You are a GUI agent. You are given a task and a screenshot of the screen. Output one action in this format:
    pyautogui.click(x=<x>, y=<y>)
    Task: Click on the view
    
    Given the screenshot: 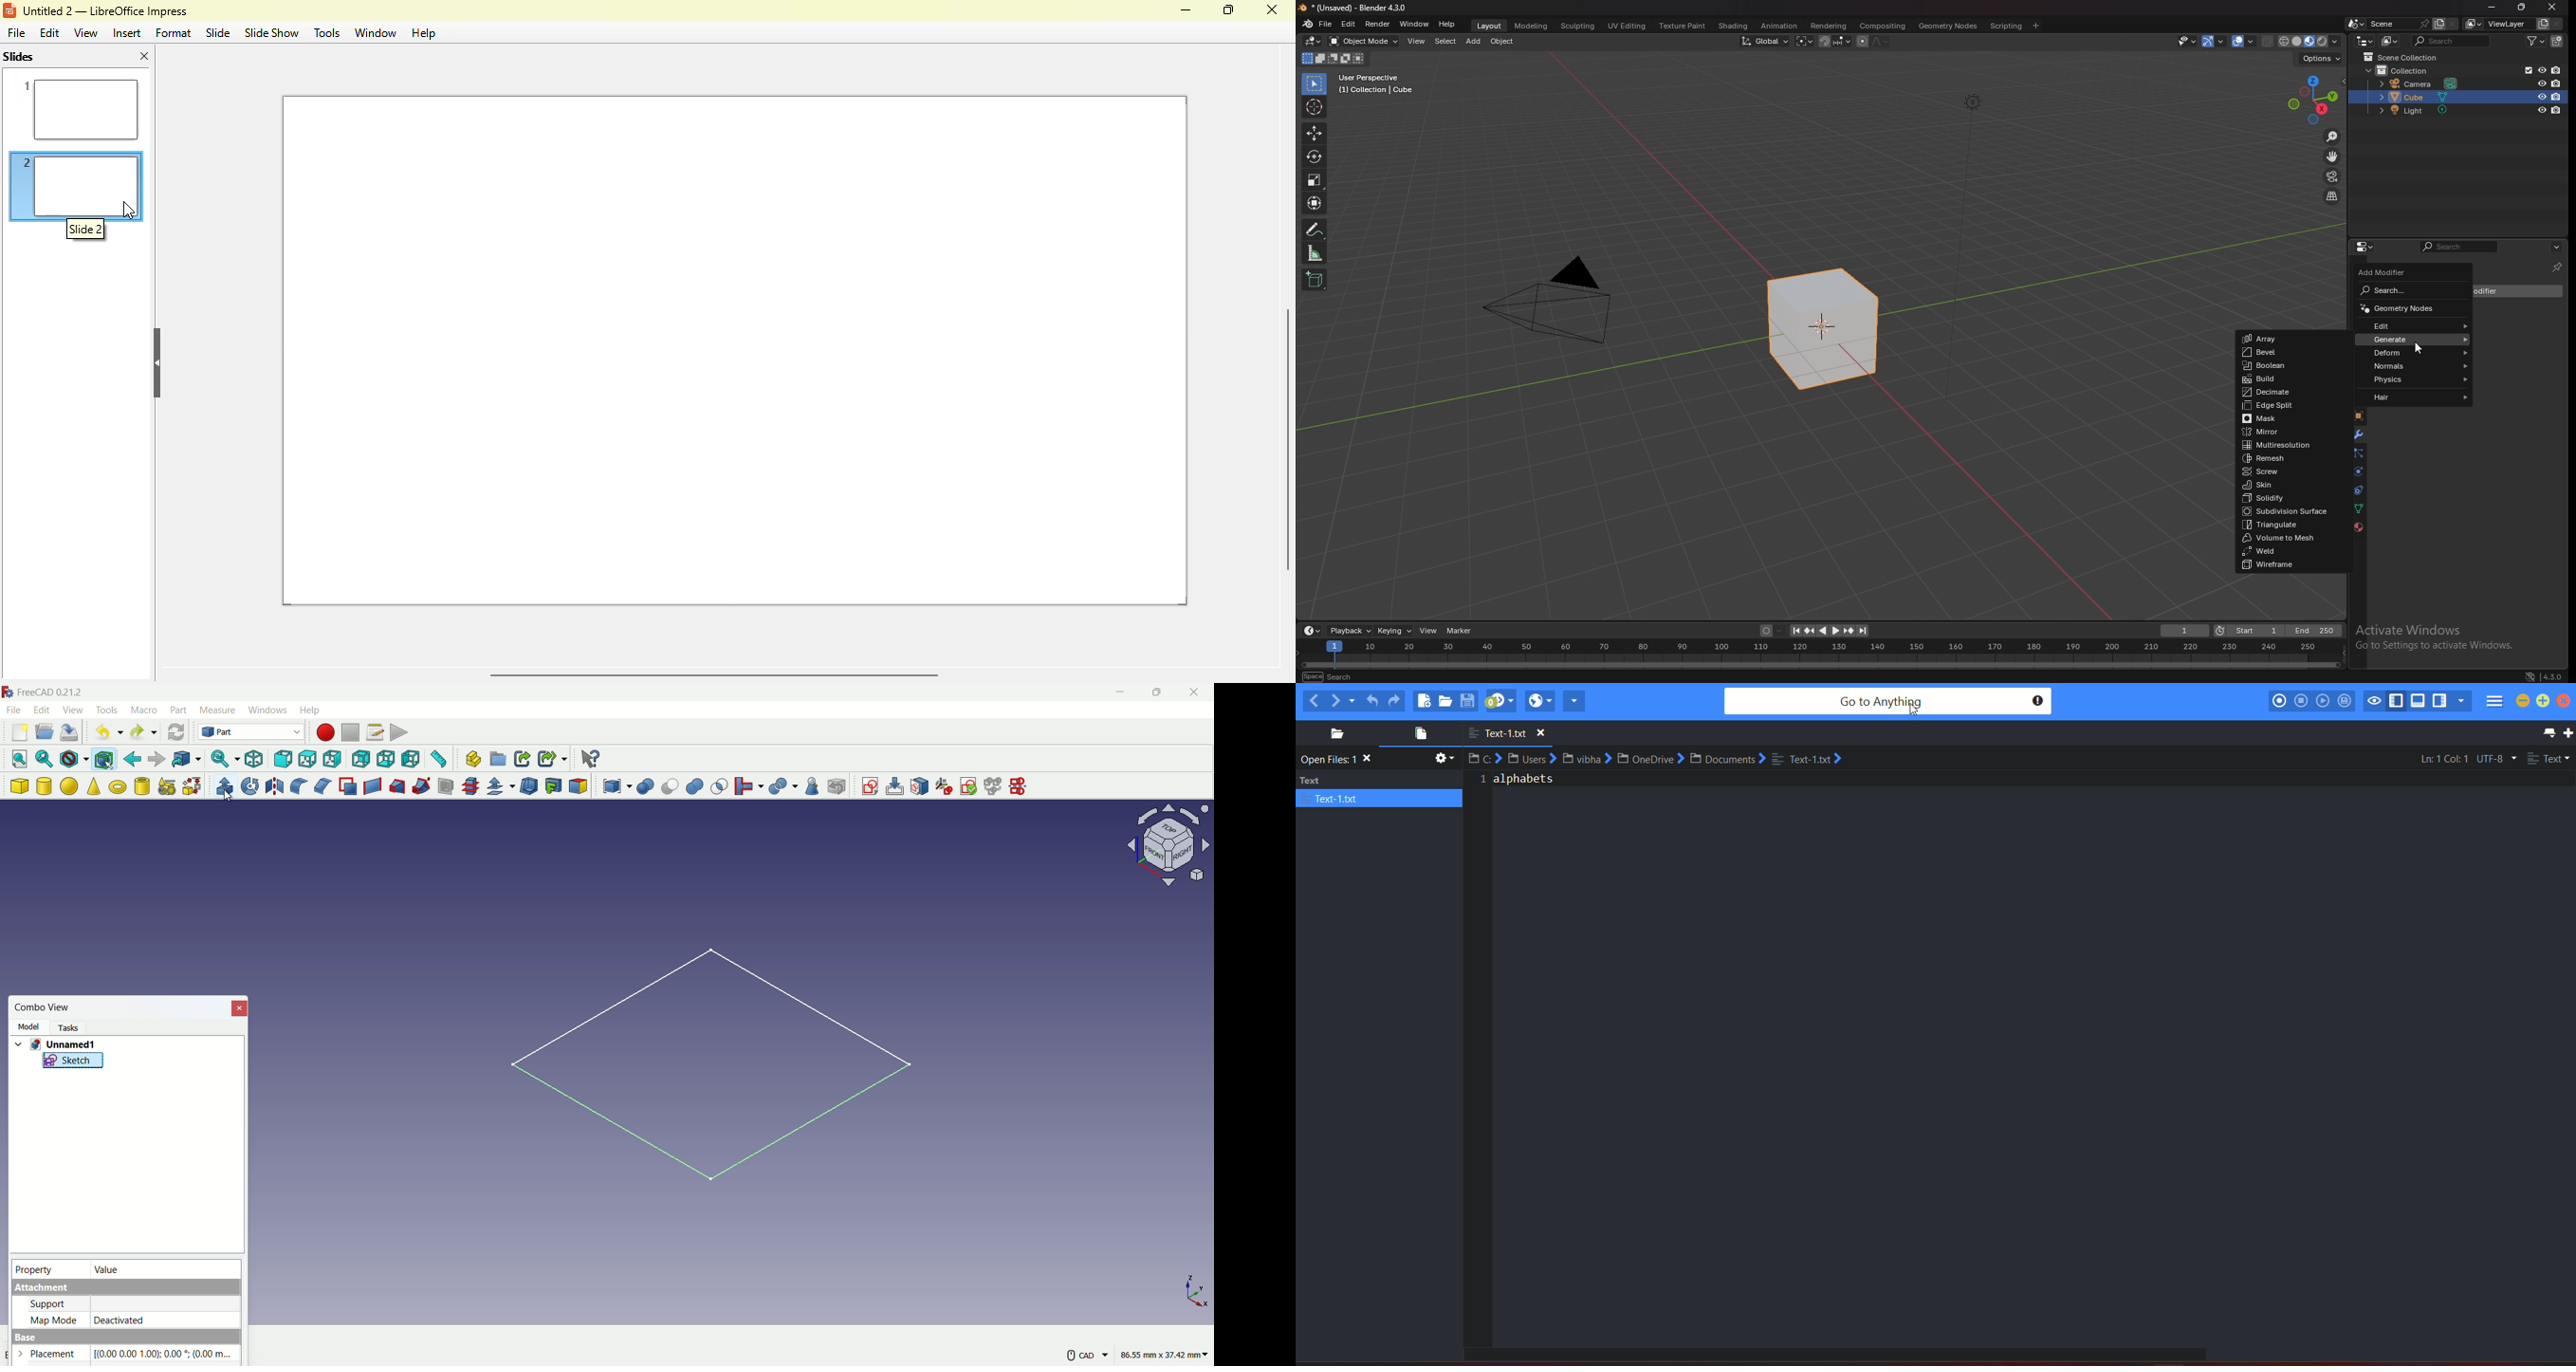 What is the action you would take?
    pyautogui.click(x=85, y=32)
    